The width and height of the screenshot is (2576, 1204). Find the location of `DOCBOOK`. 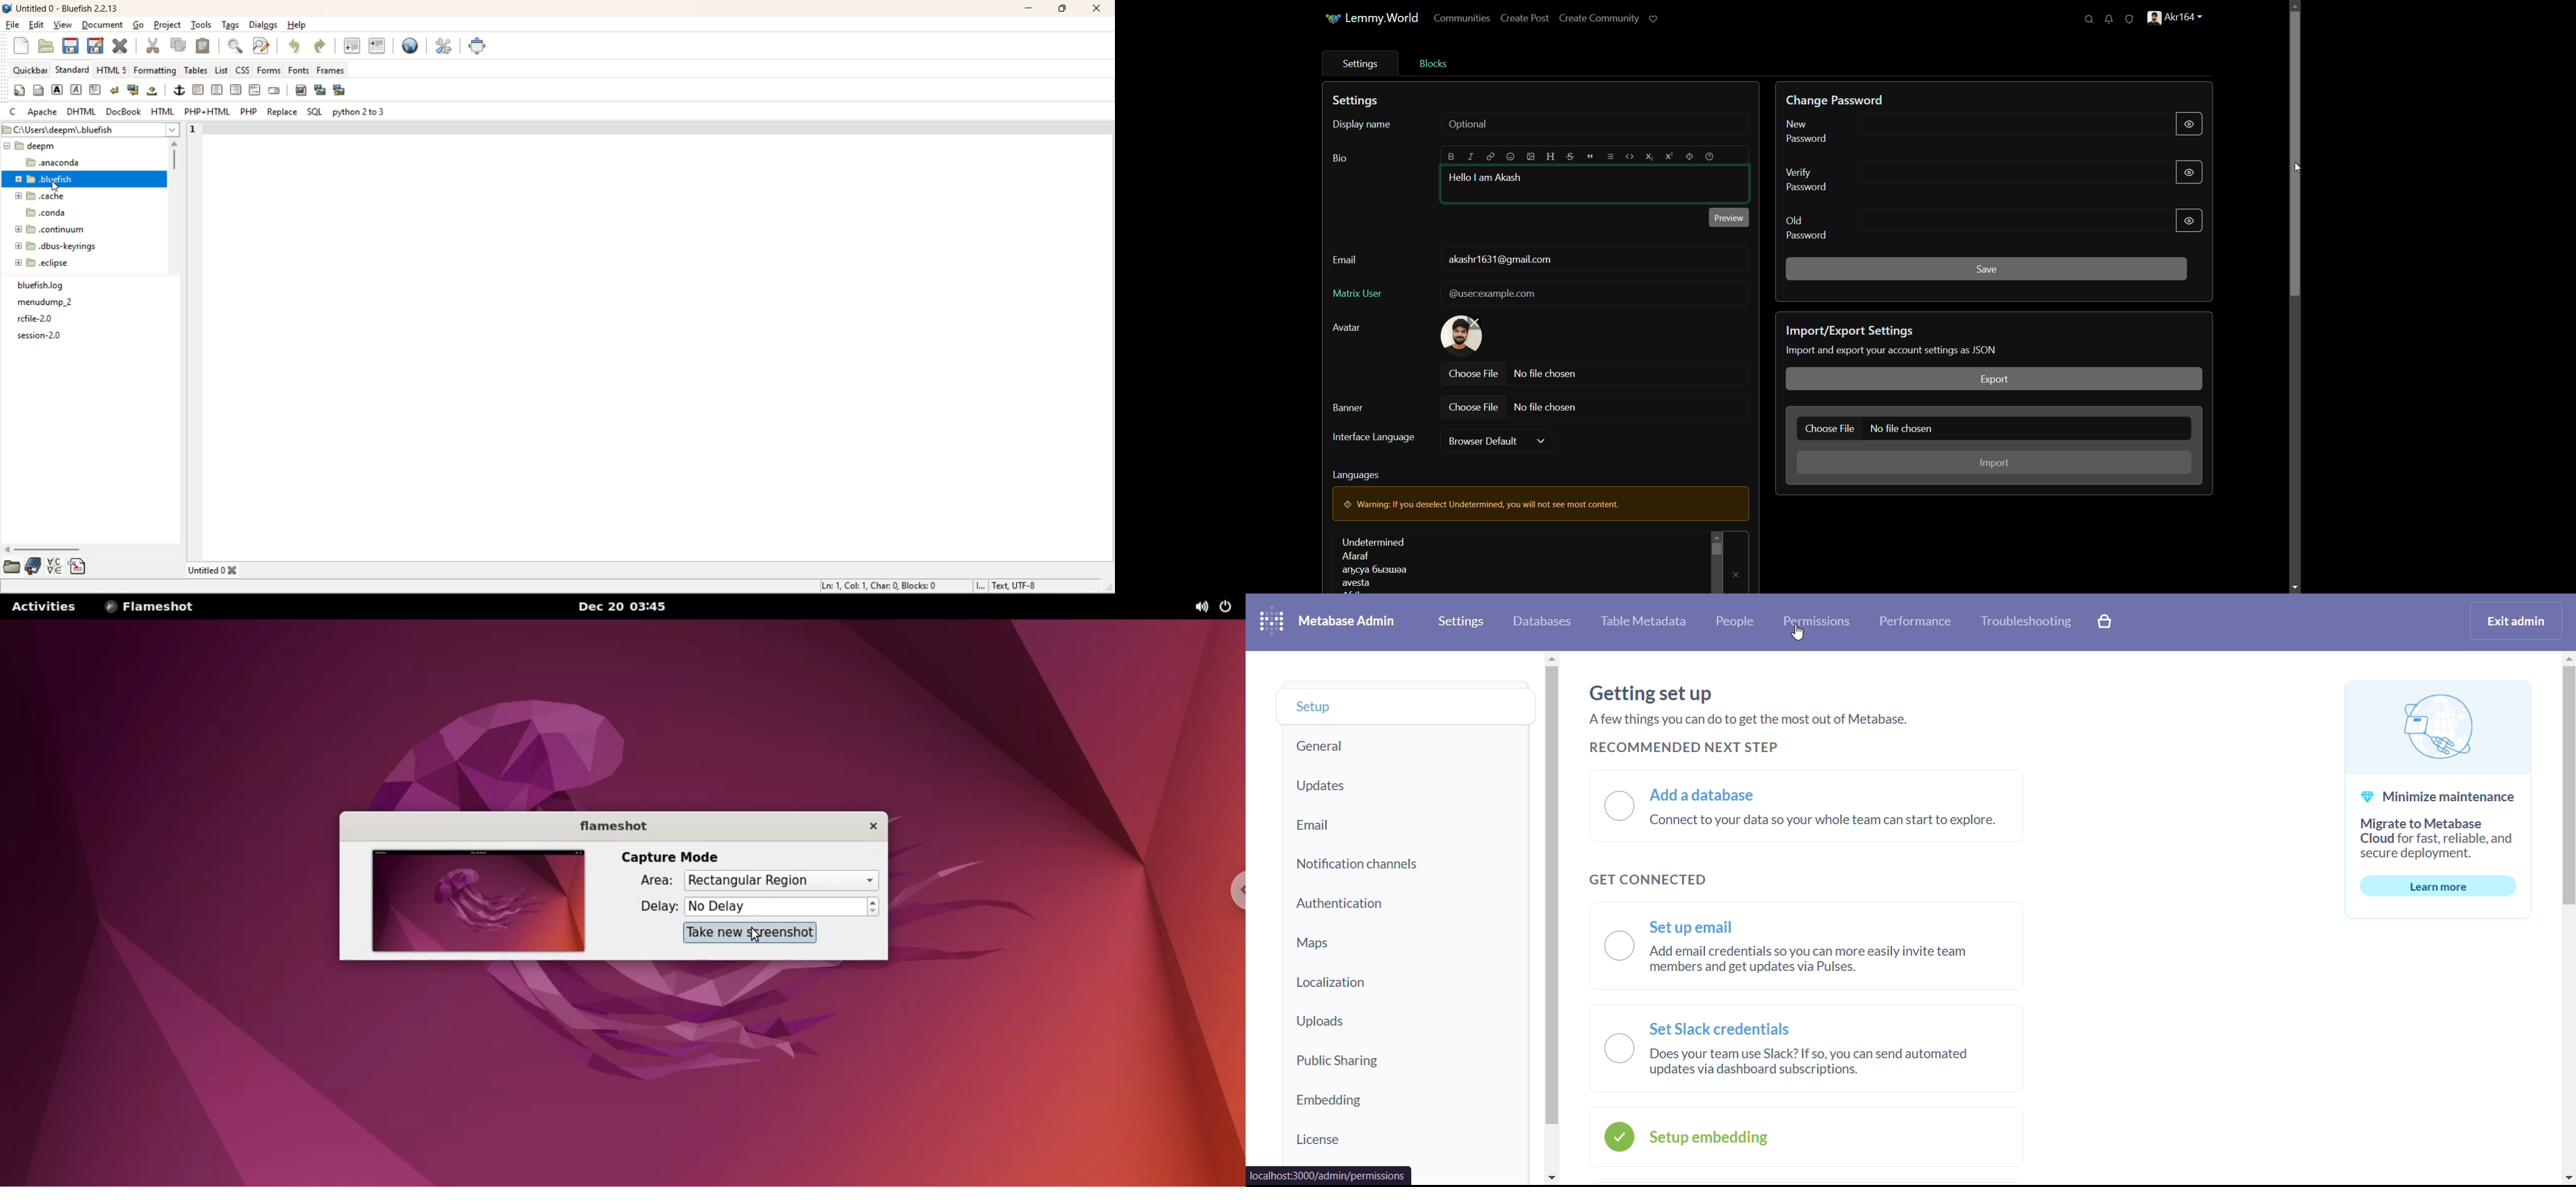

DOCBOOK is located at coordinates (125, 111).